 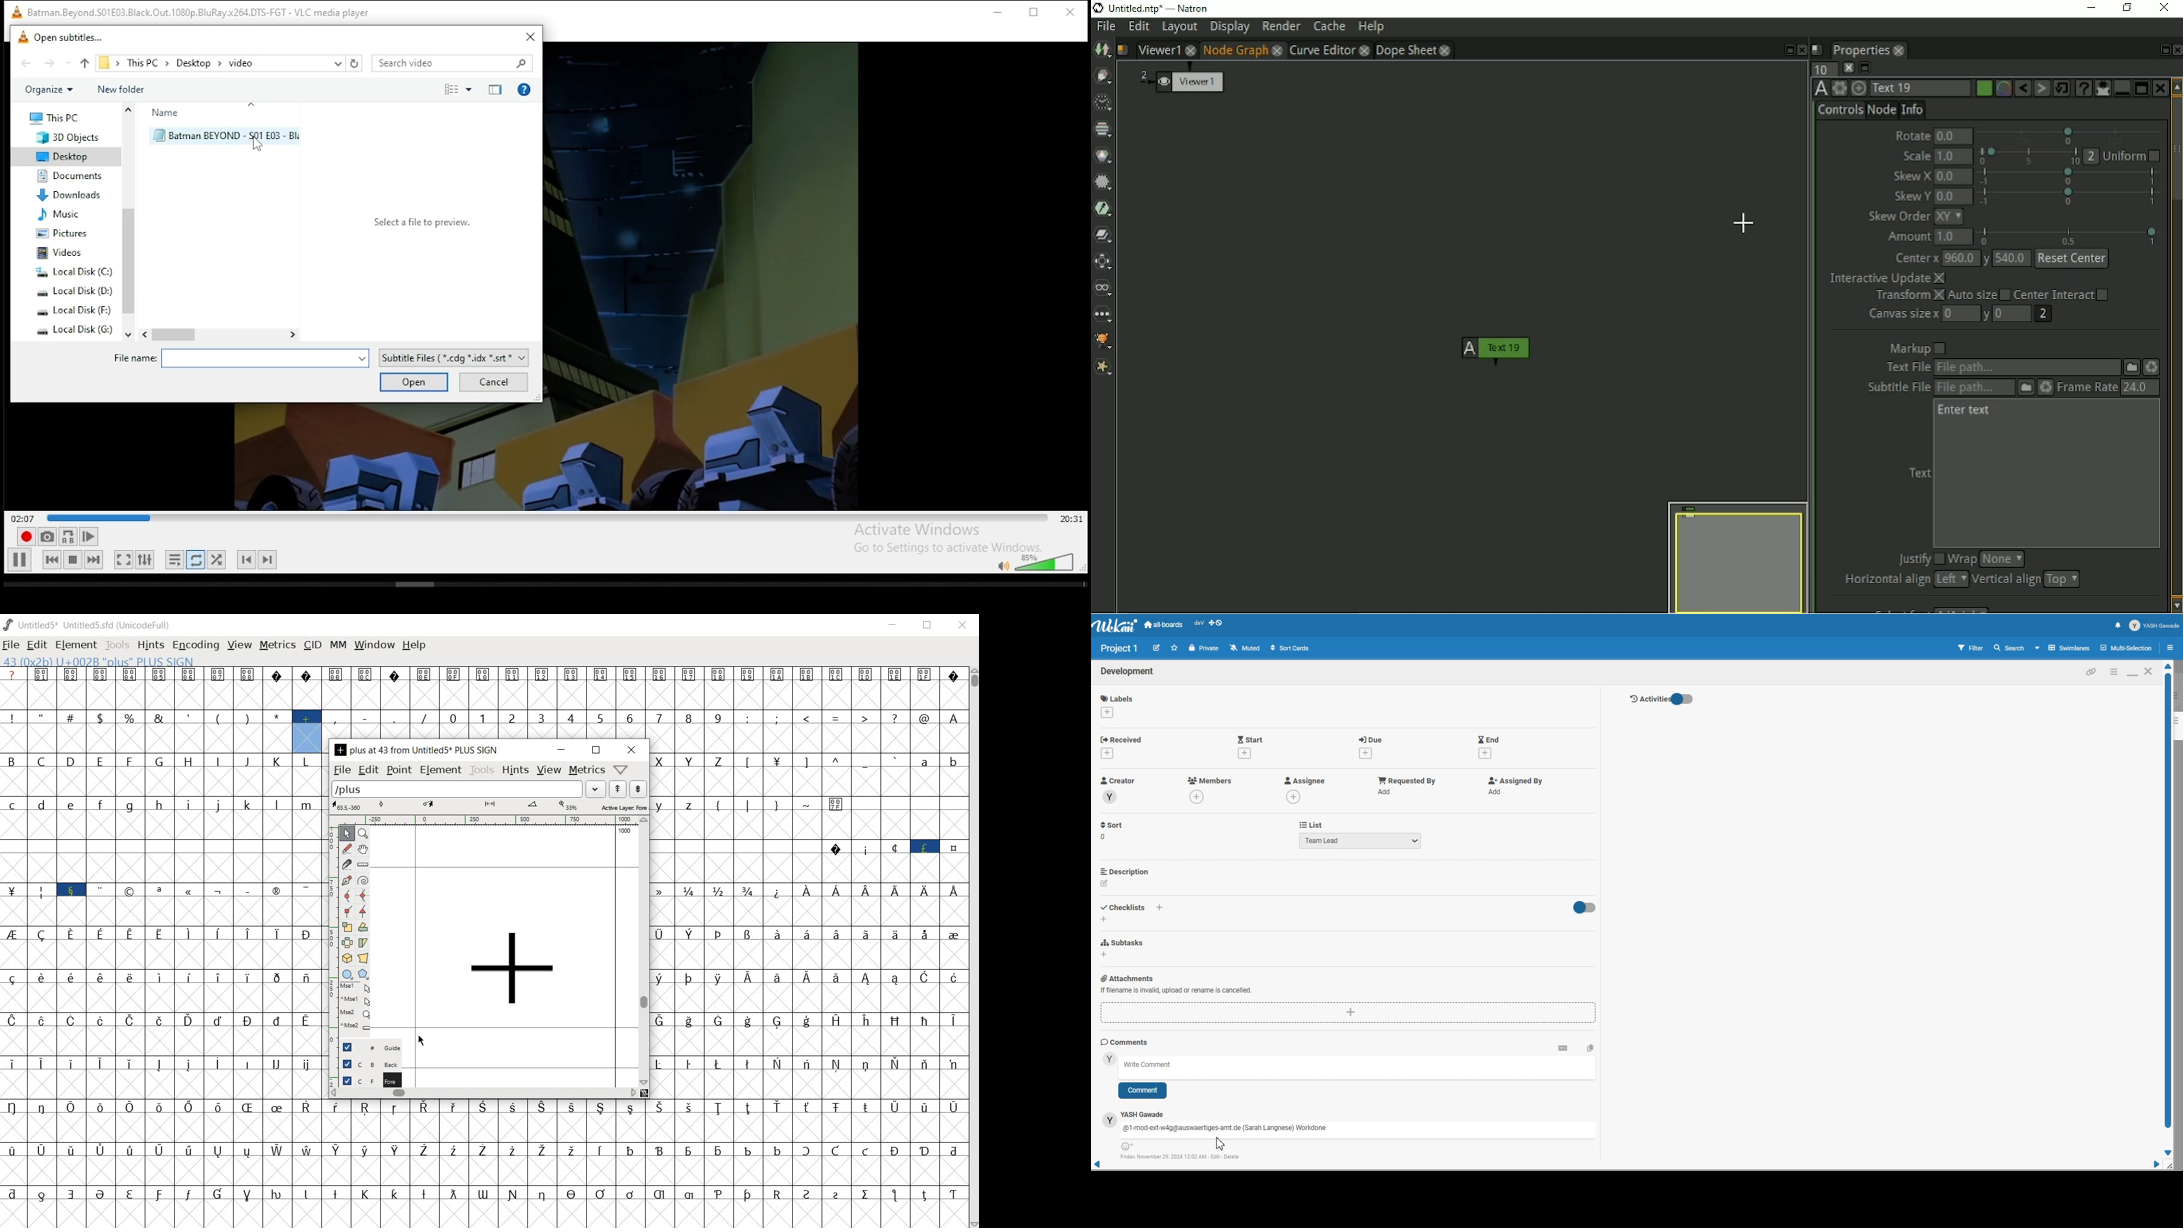 I want to click on cid, so click(x=312, y=643).